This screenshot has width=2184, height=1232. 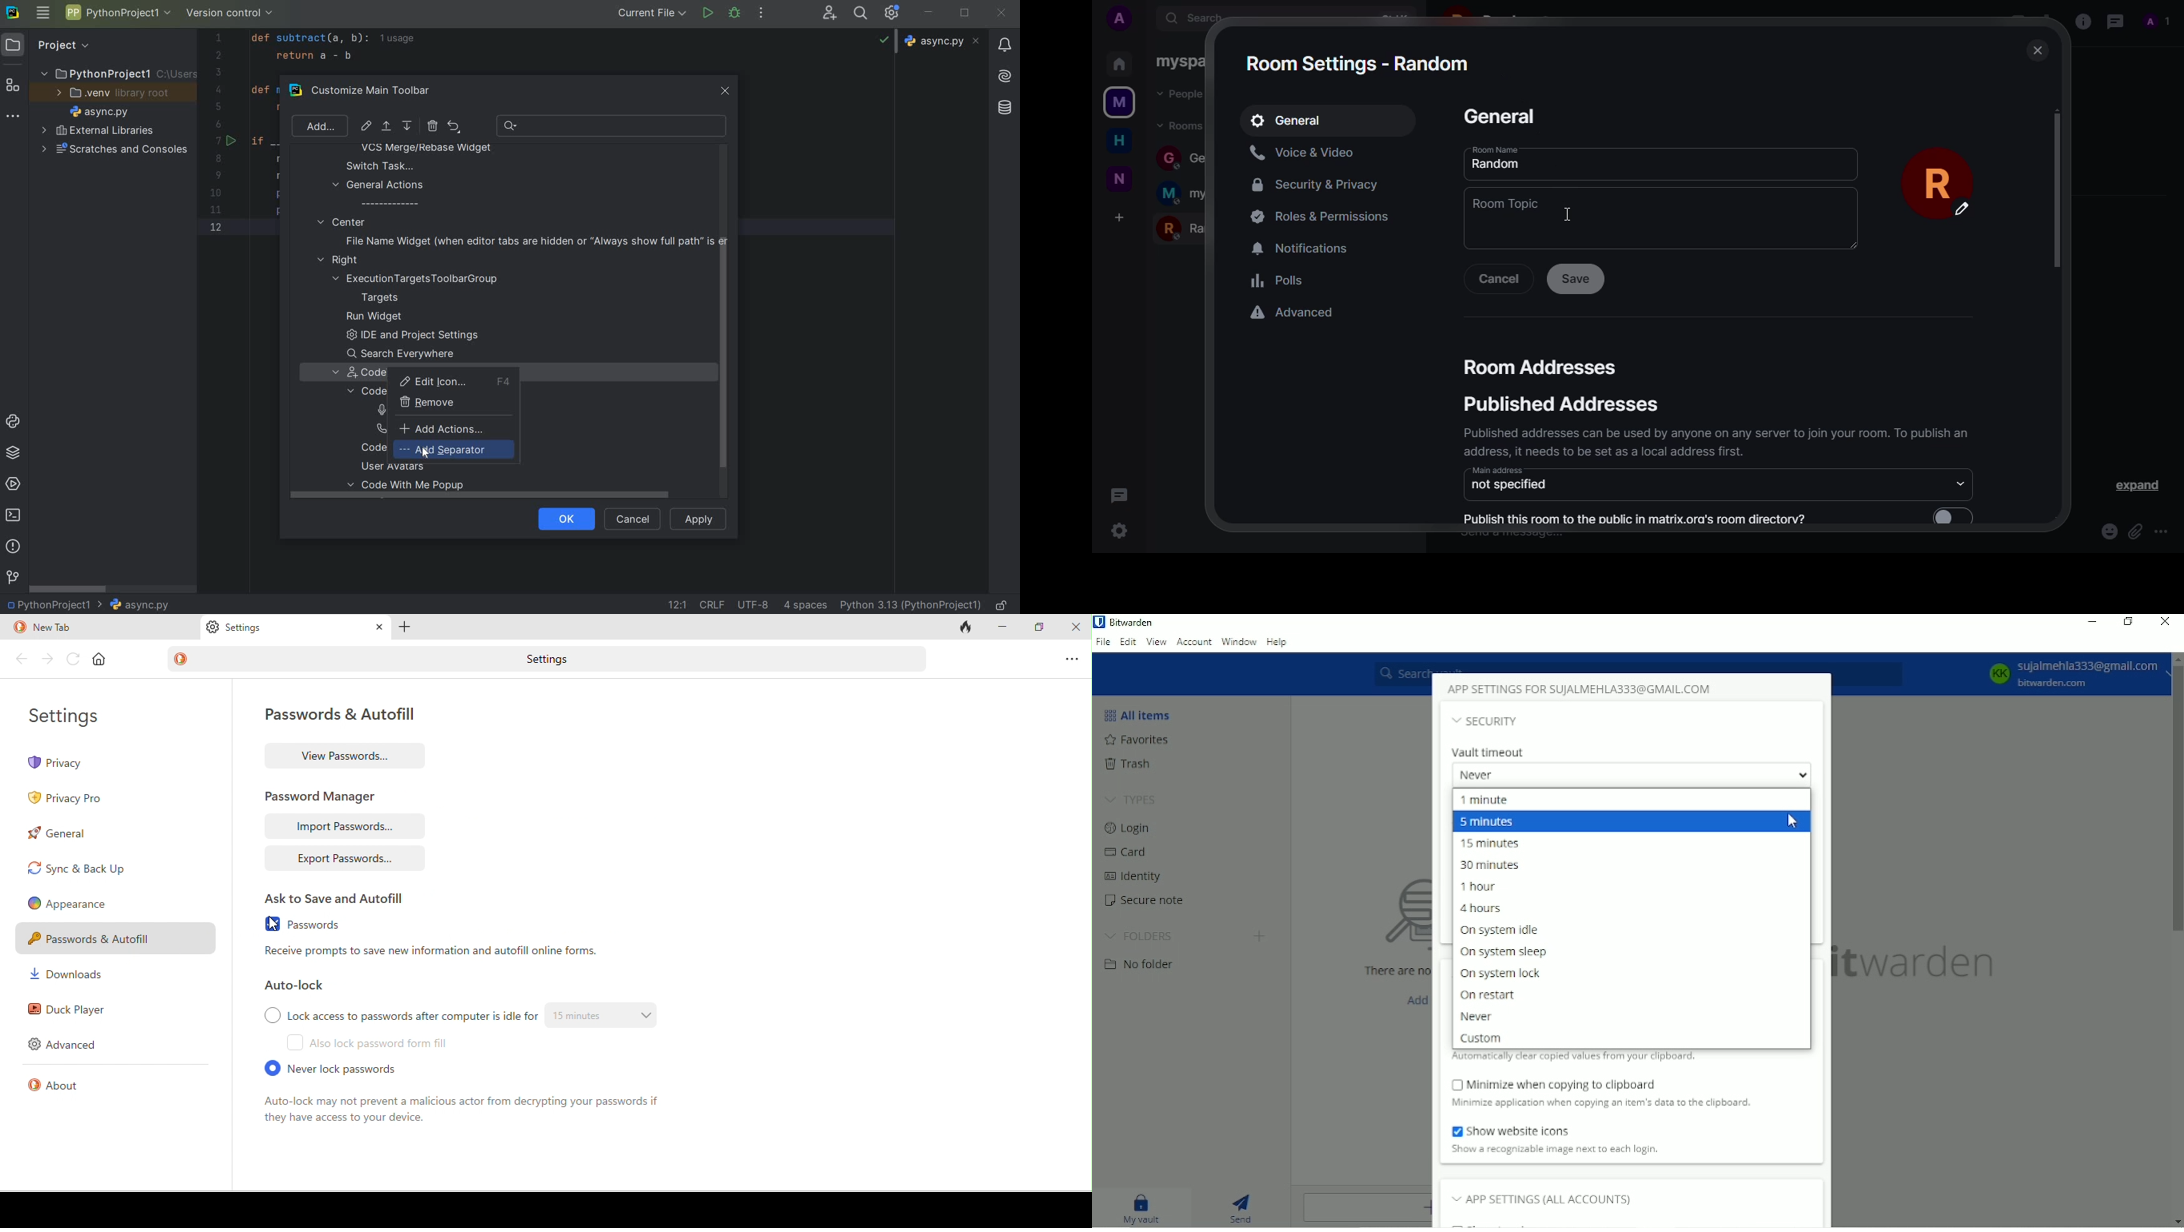 What do you see at coordinates (18, 626) in the screenshot?
I see `duck duck go logo` at bounding box center [18, 626].